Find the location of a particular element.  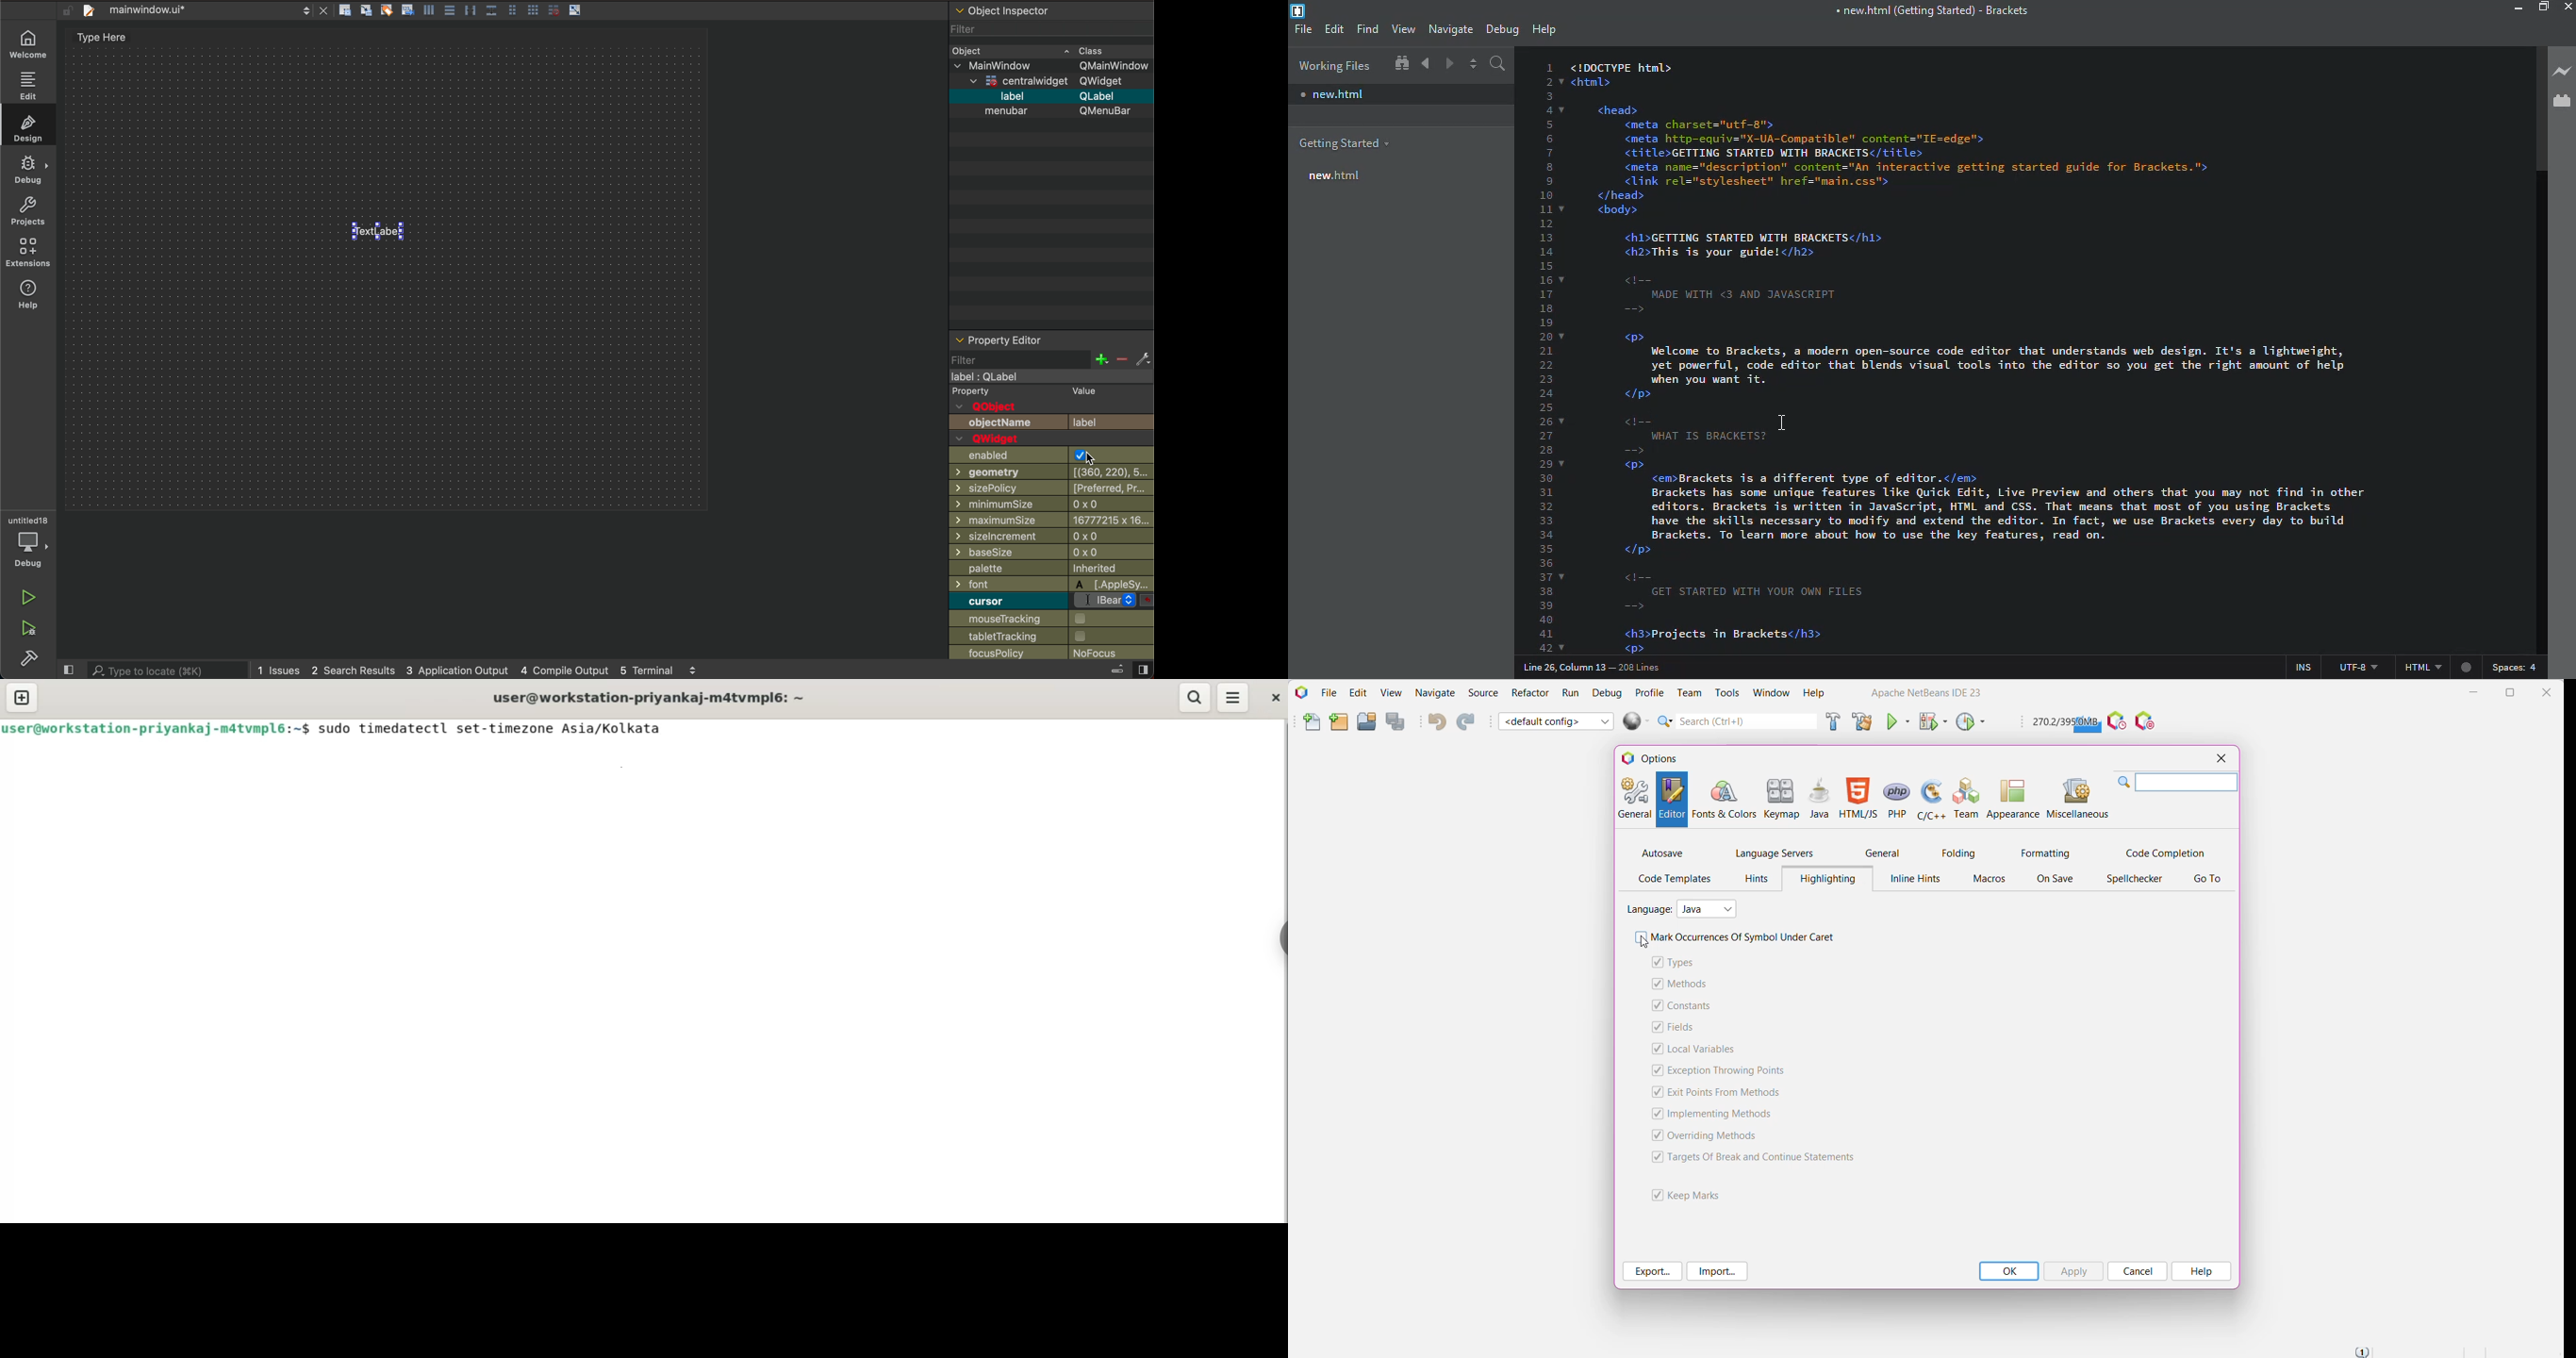

Pause I/O Checks is located at coordinates (2148, 722).